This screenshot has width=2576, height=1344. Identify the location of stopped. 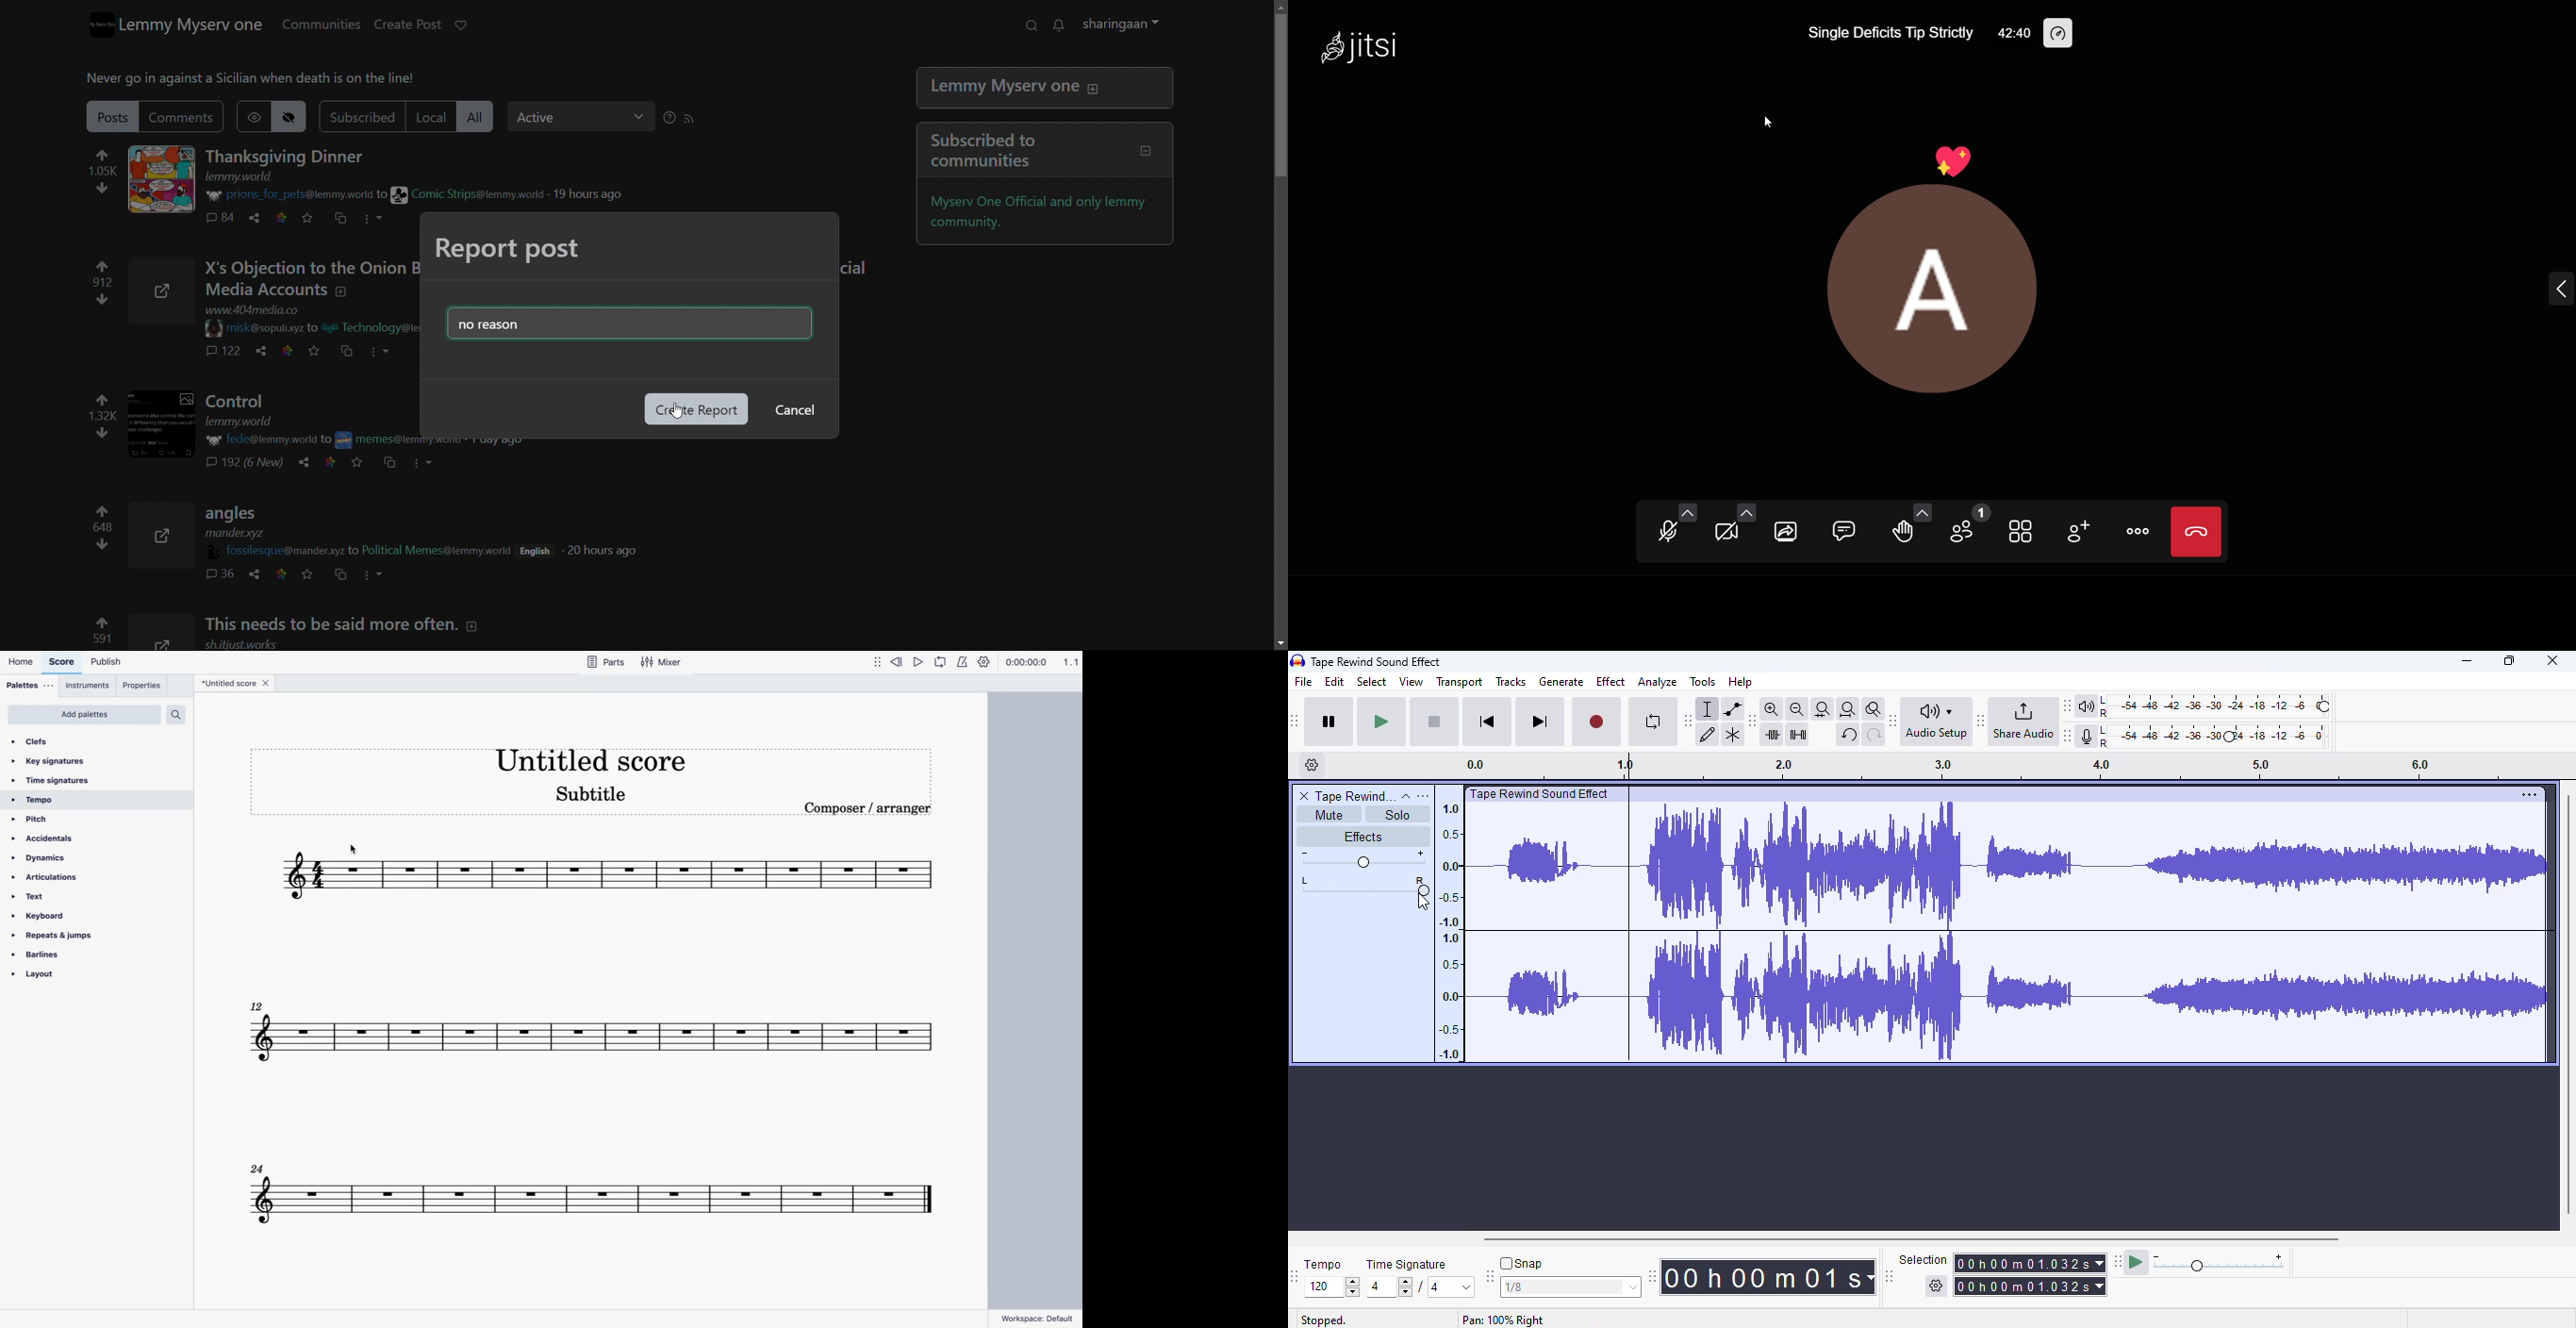
(1324, 1320).